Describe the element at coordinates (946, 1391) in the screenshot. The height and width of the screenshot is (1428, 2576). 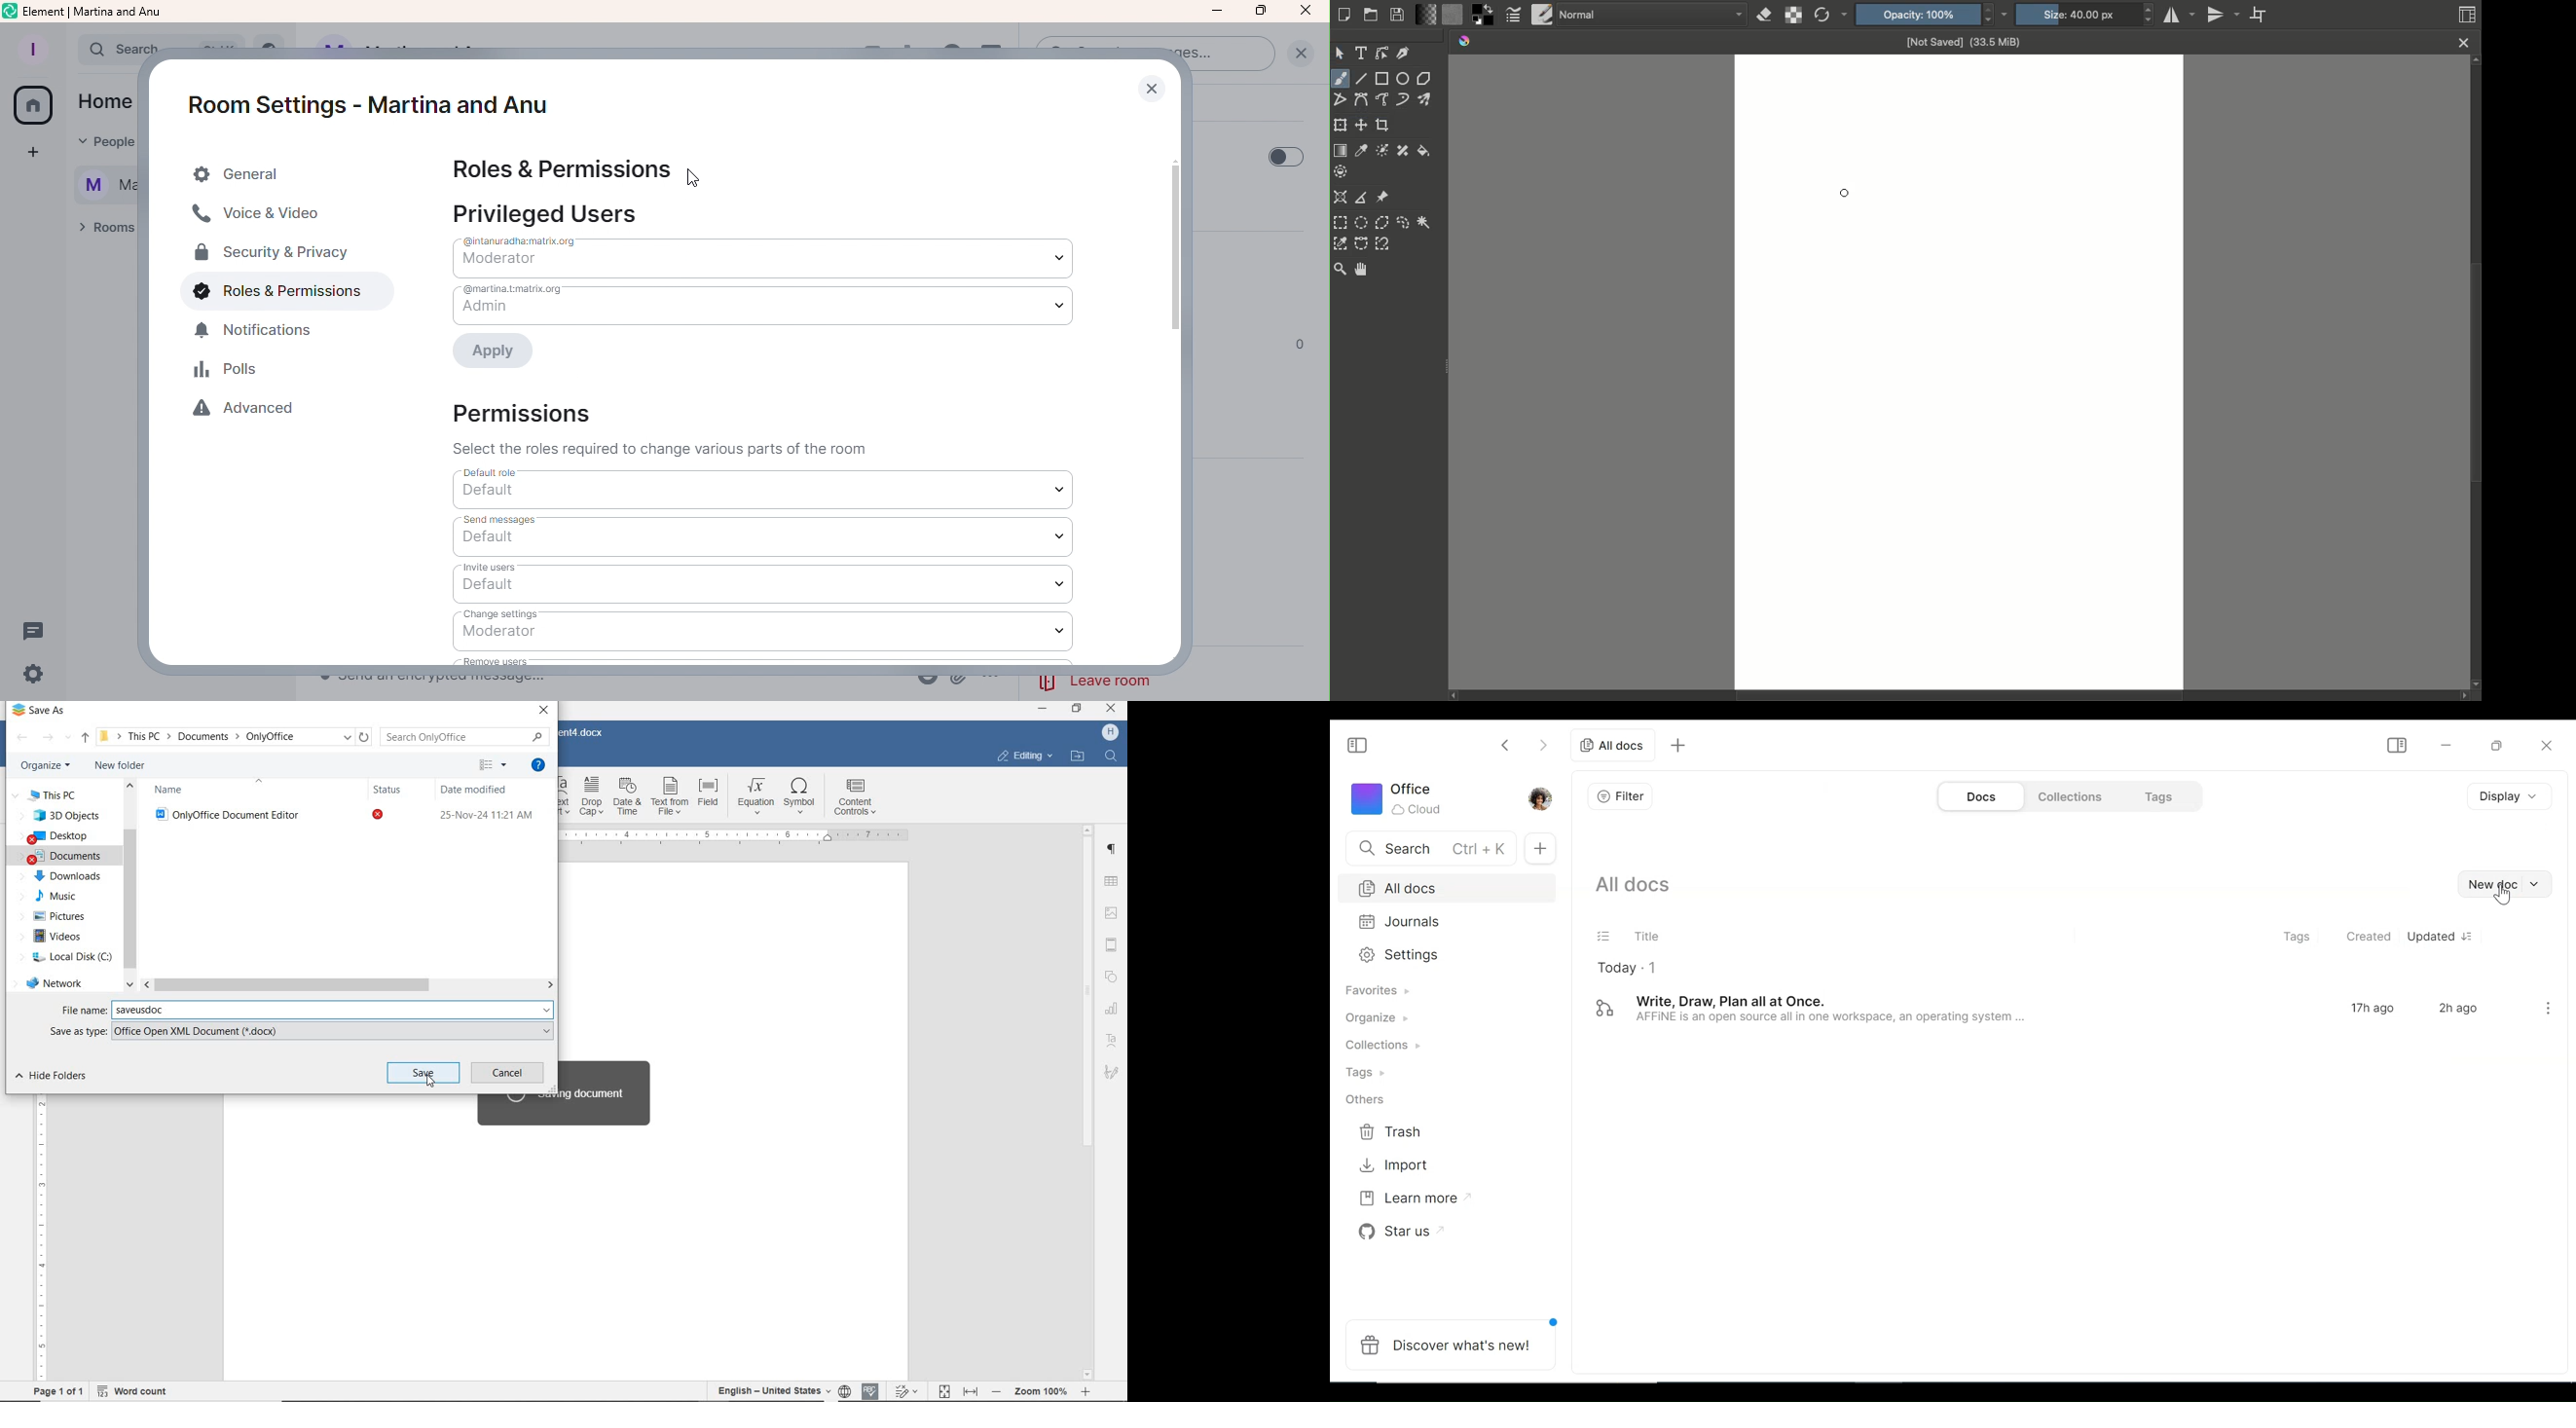
I see `Fit to page` at that location.